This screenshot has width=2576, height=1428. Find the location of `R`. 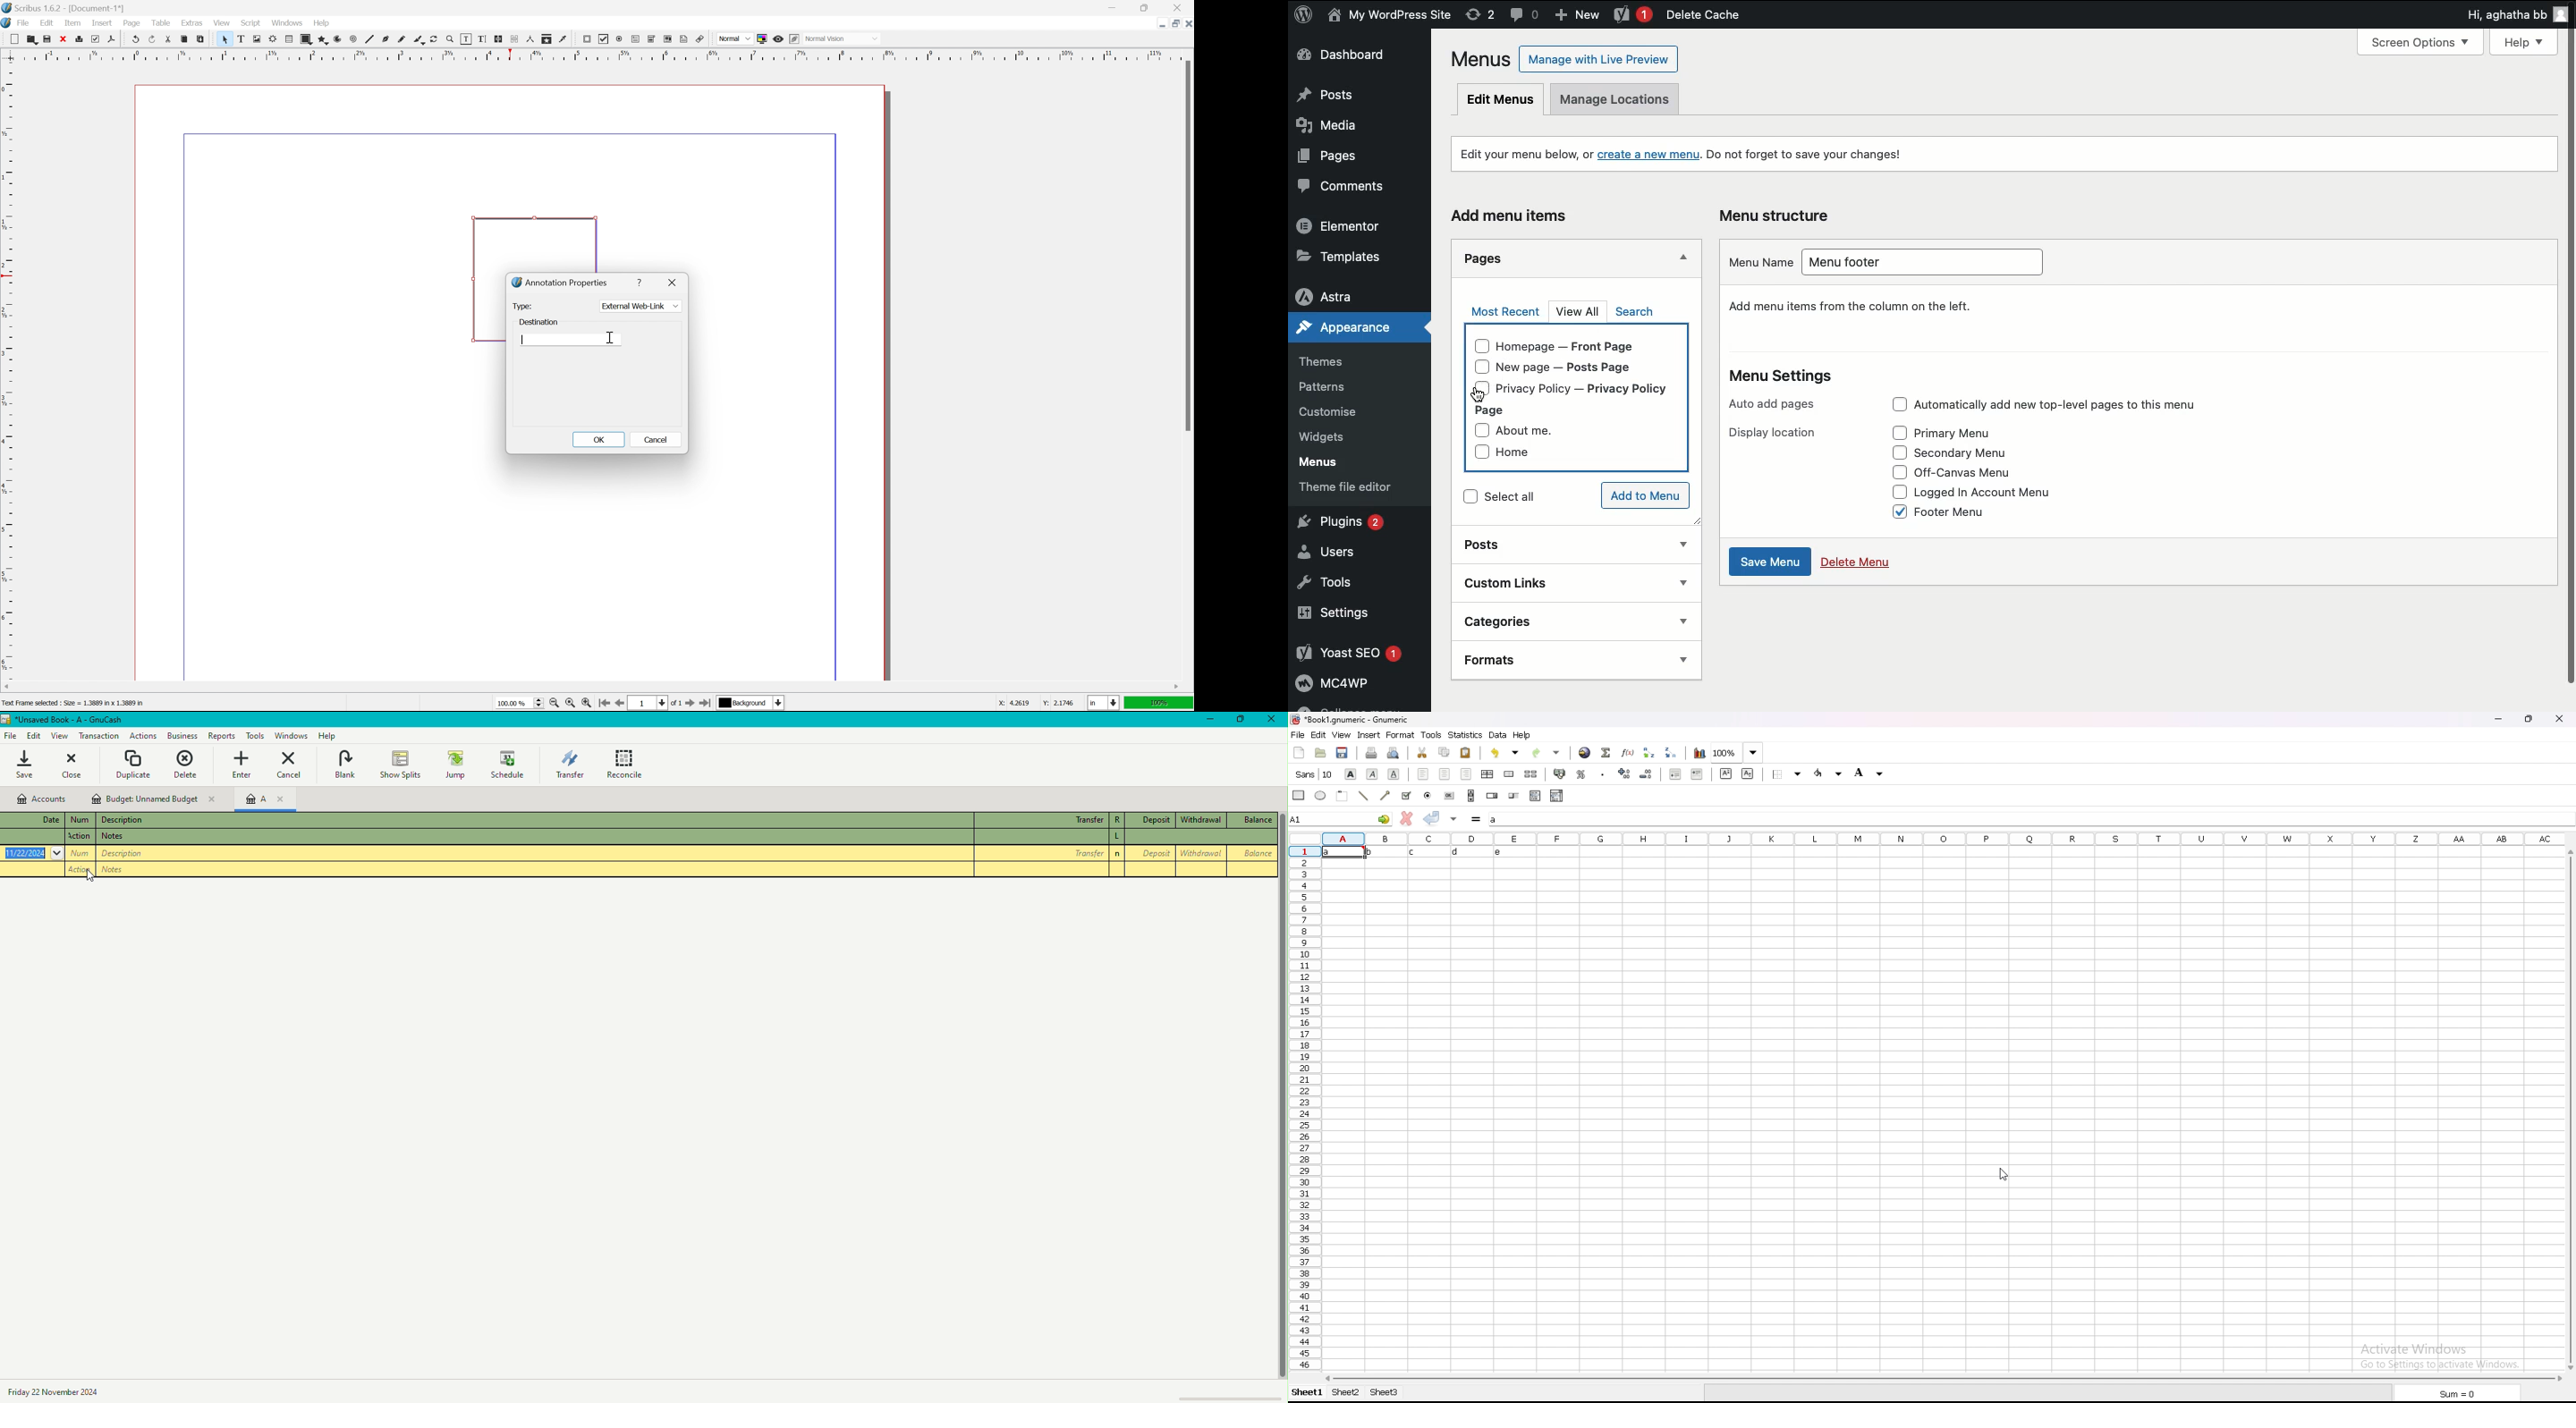

R is located at coordinates (1117, 821).